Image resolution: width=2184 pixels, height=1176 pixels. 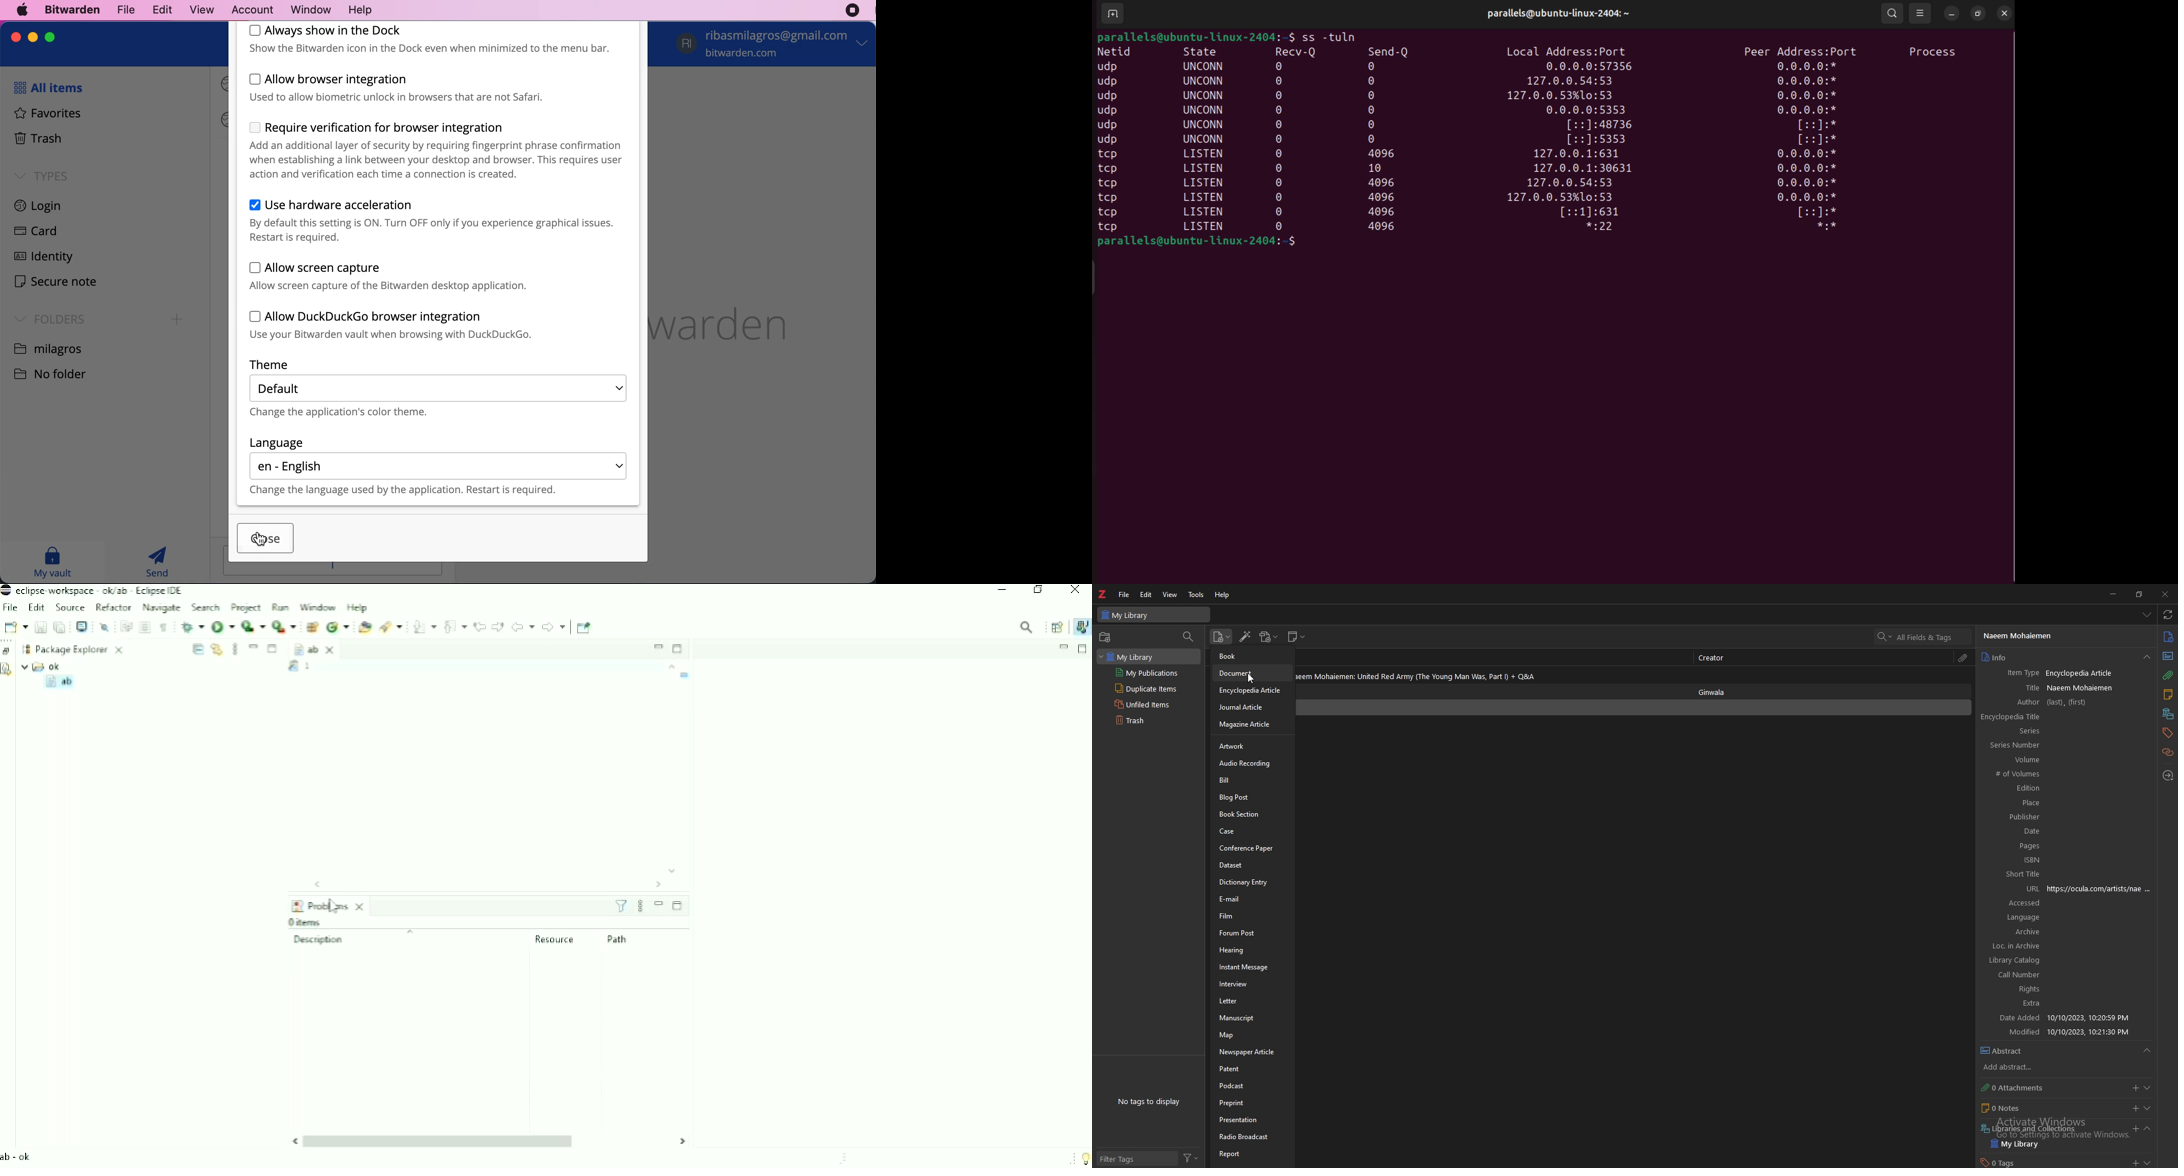 What do you see at coordinates (1106, 637) in the screenshot?
I see `new collection` at bounding box center [1106, 637].